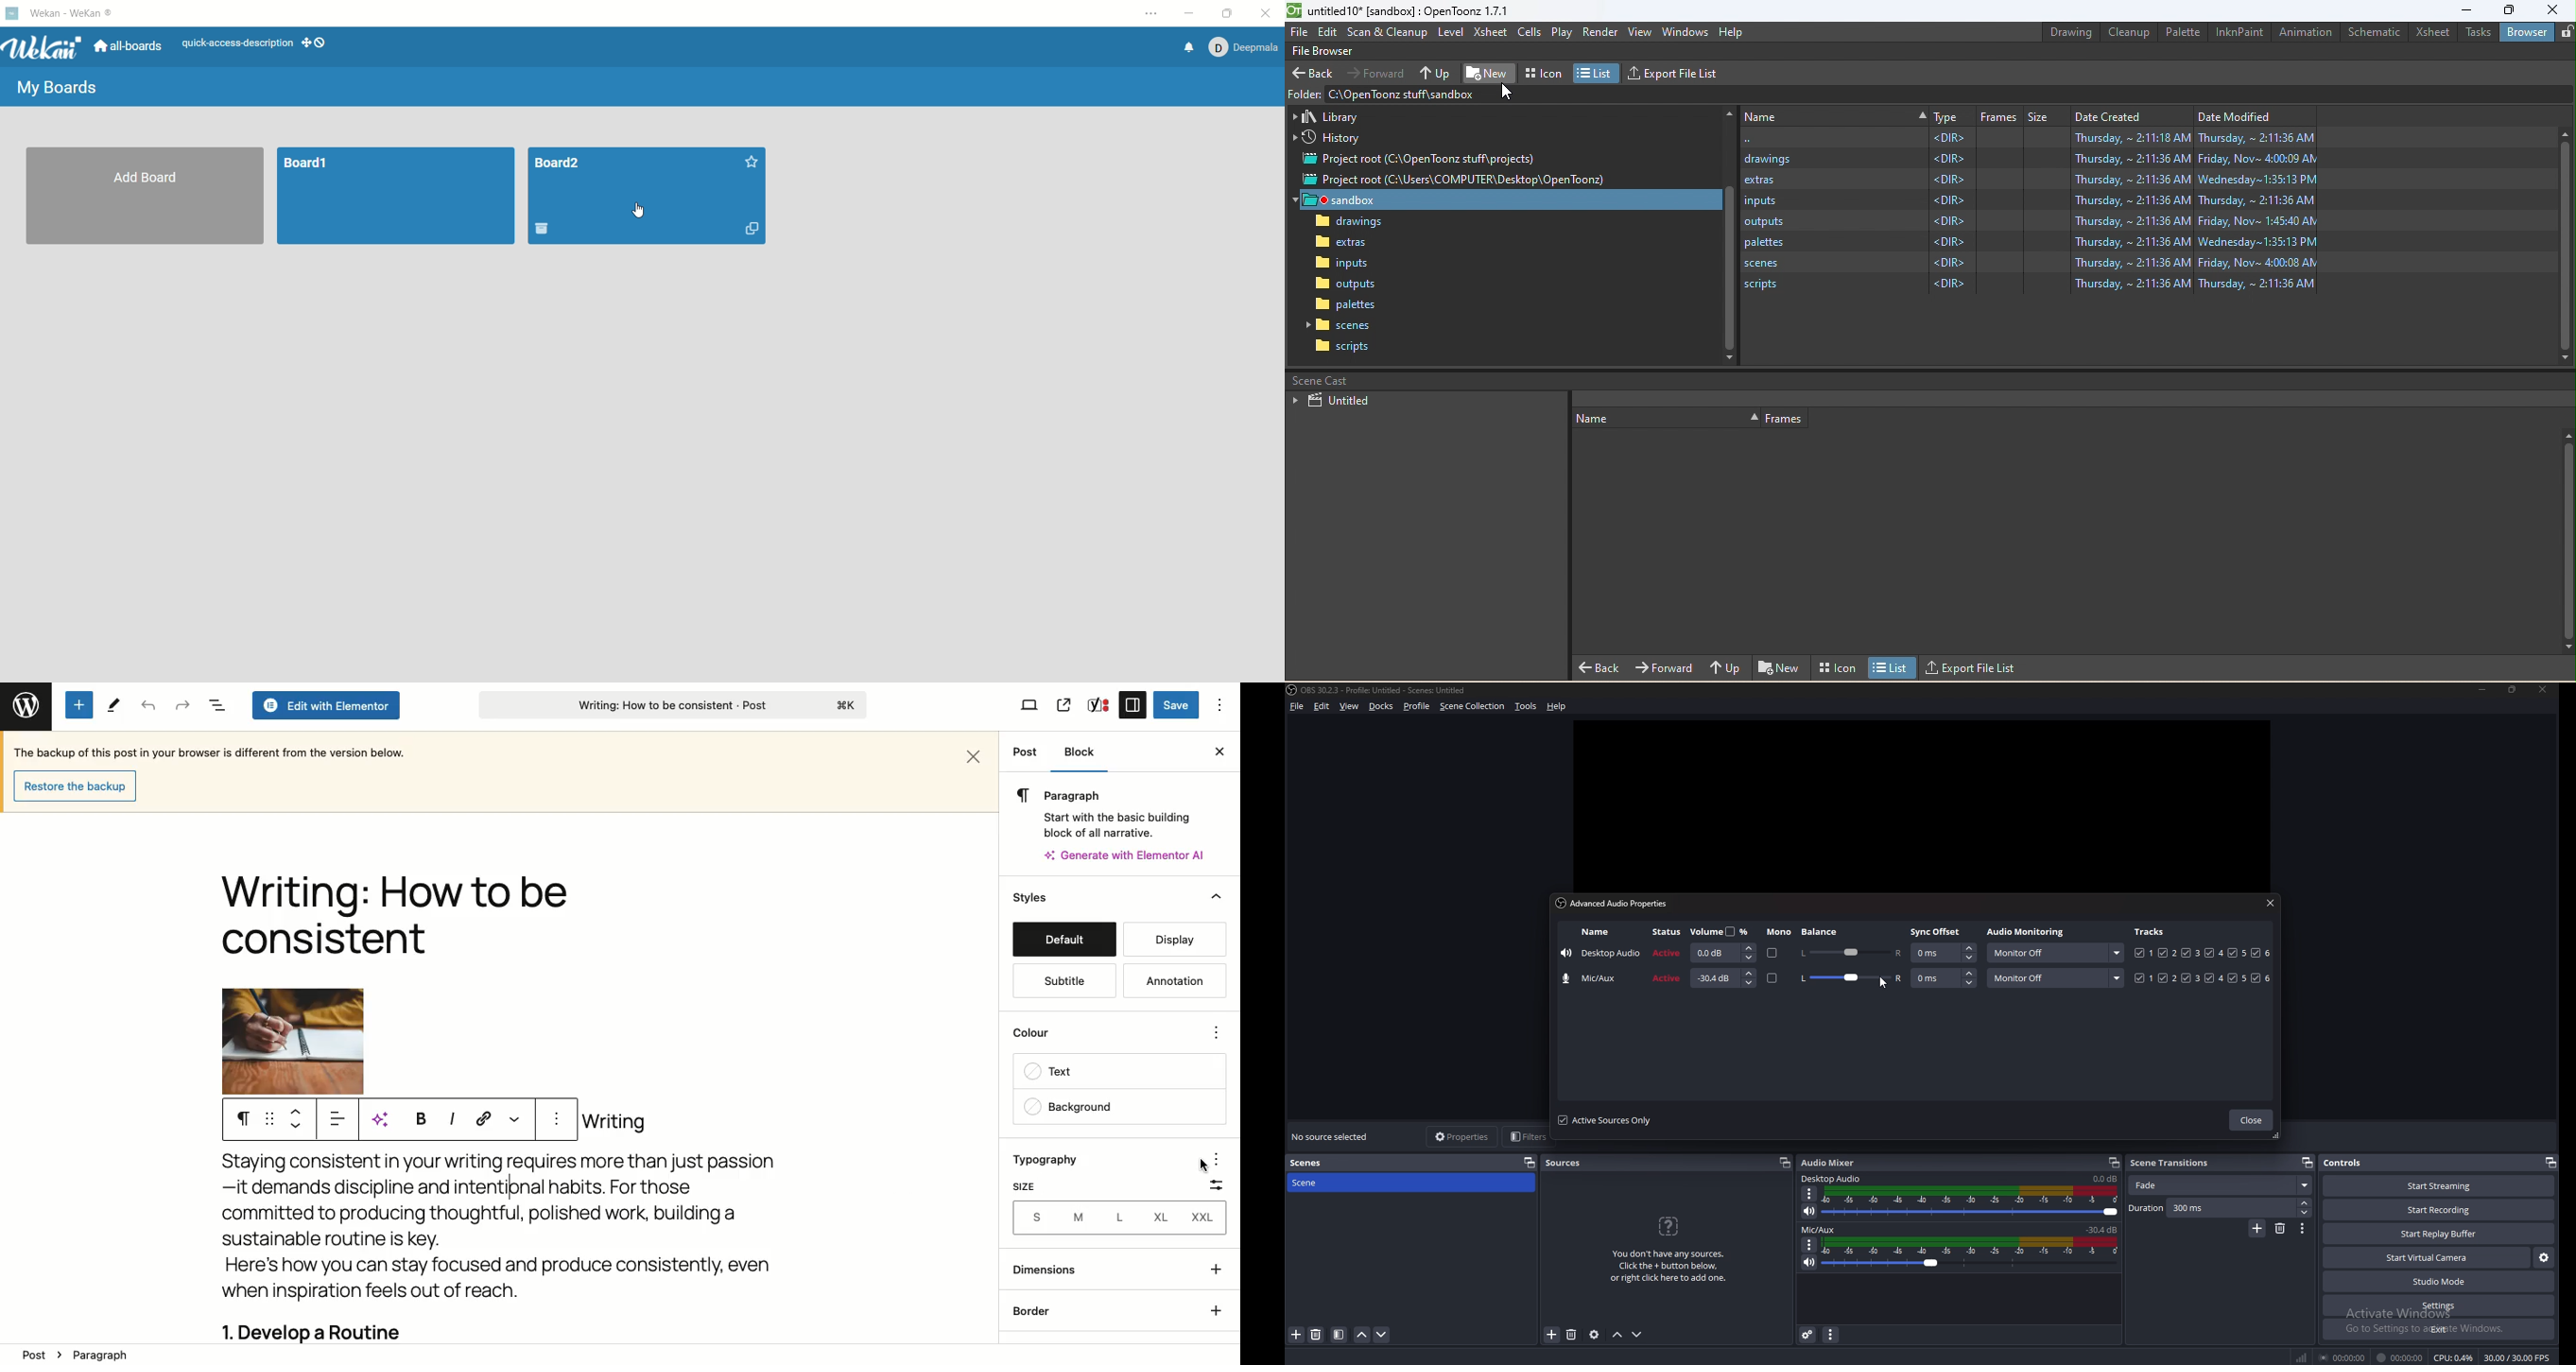  Describe the element at coordinates (1381, 706) in the screenshot. I see `docks` at that location.